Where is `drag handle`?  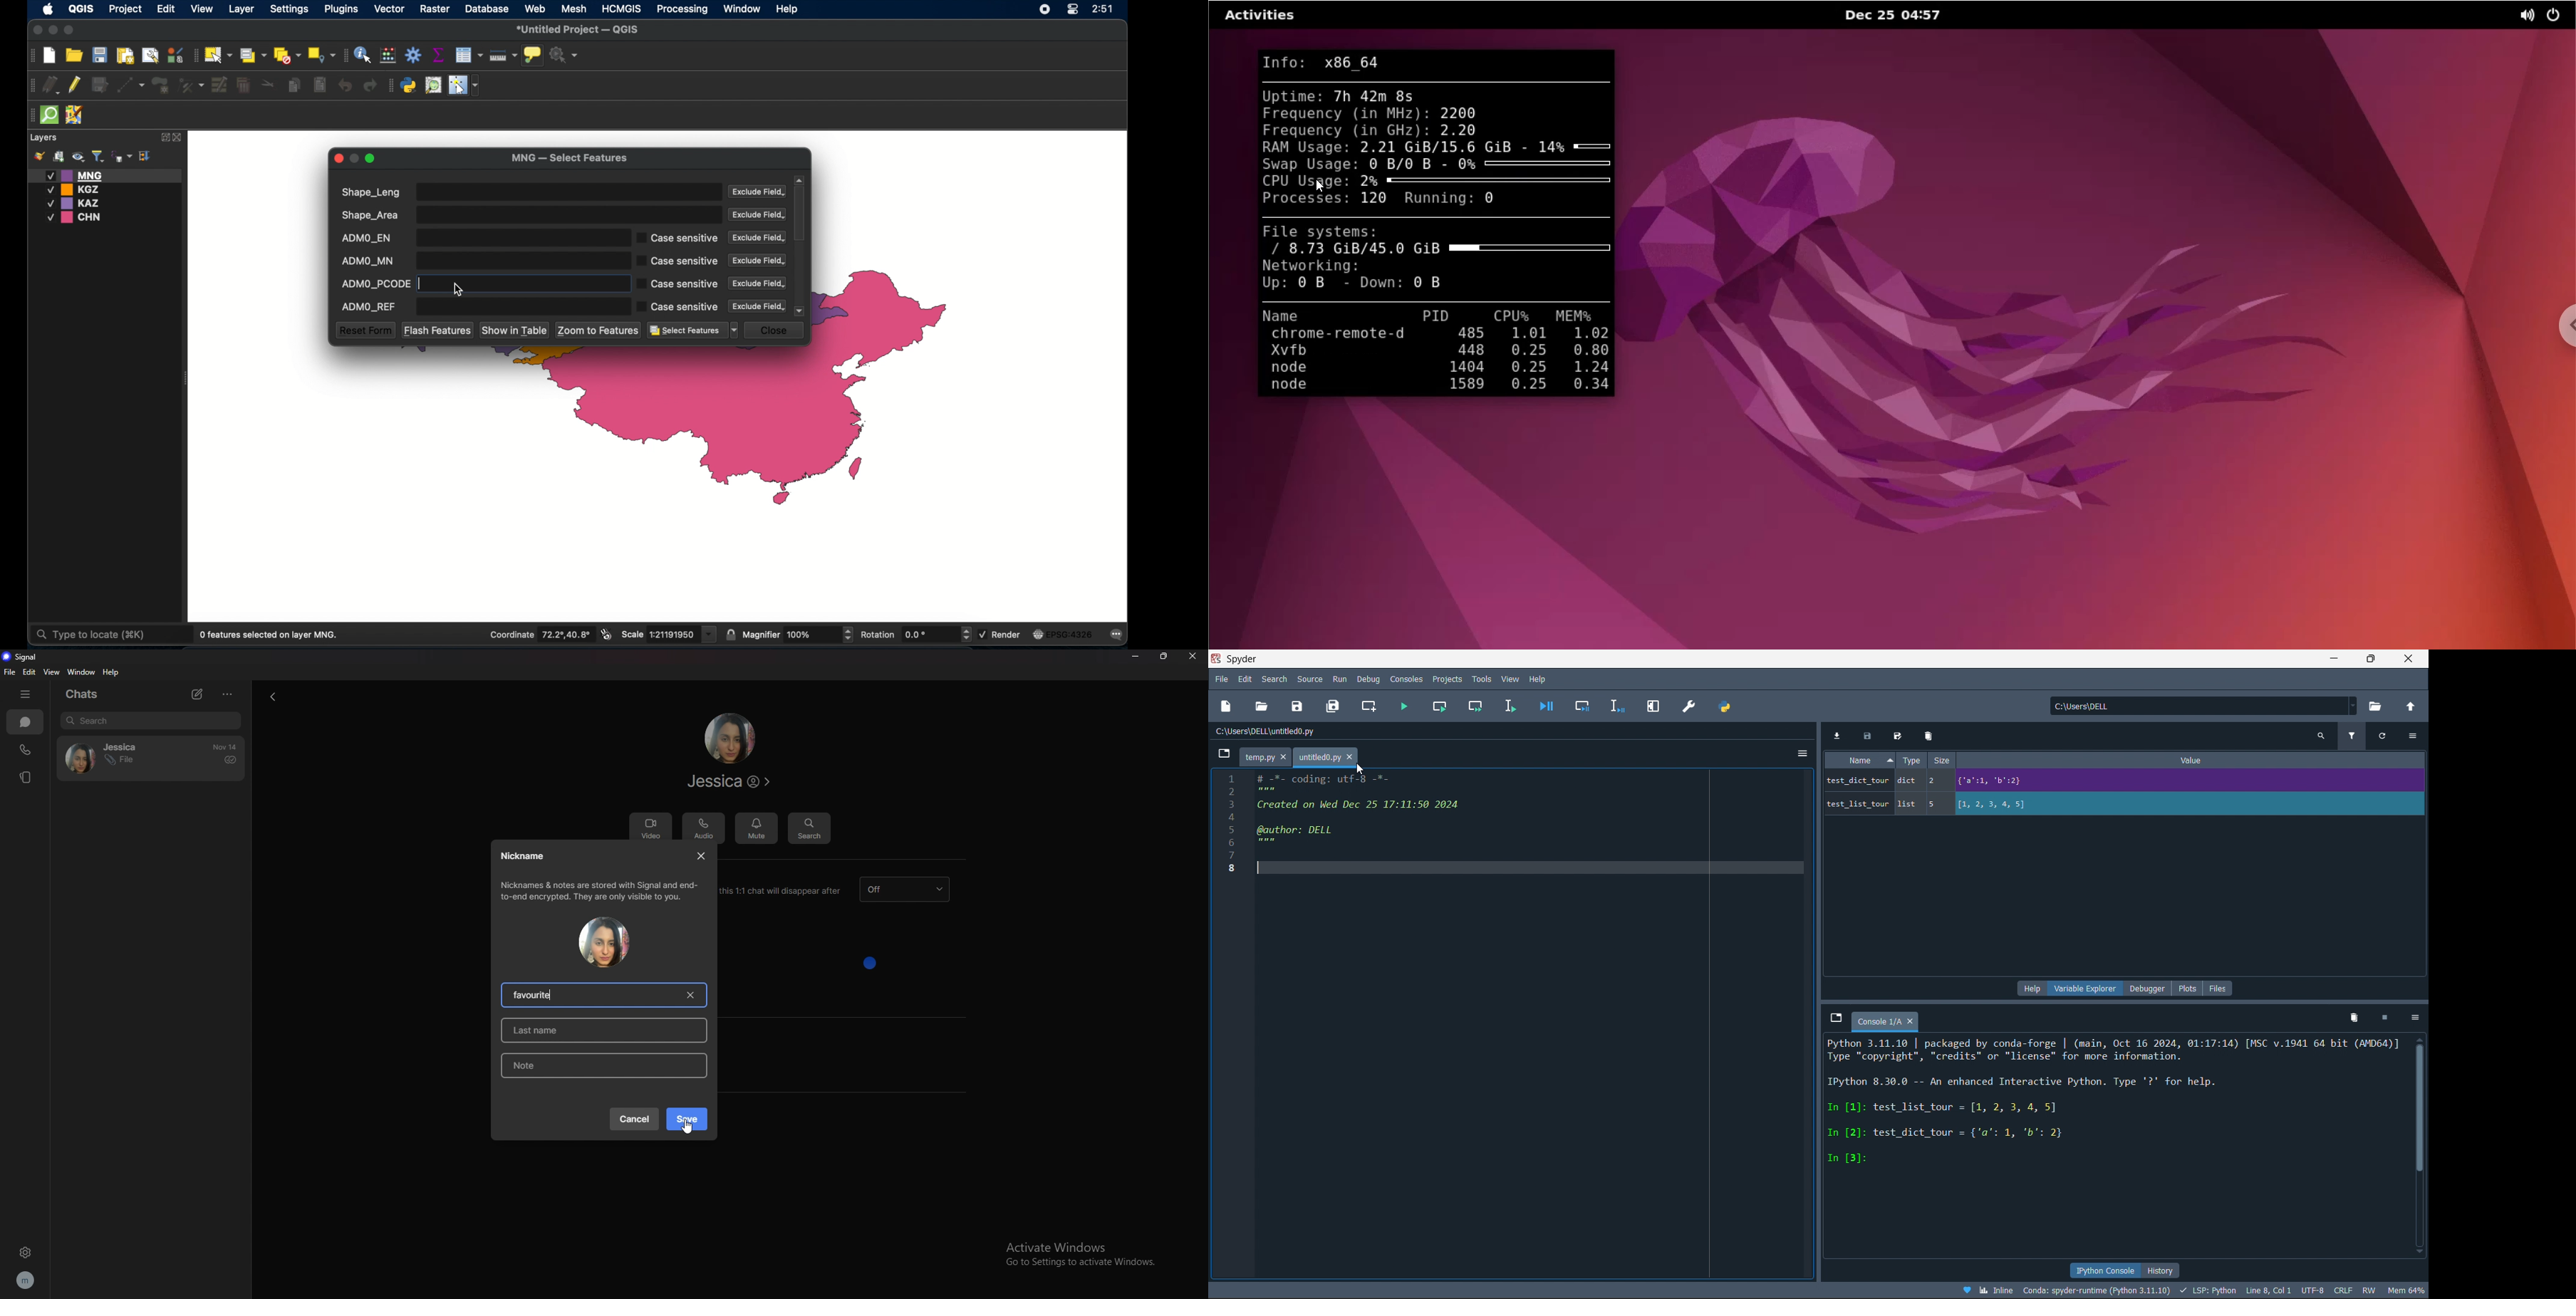 drag handle is located at coordinates (30, 115).